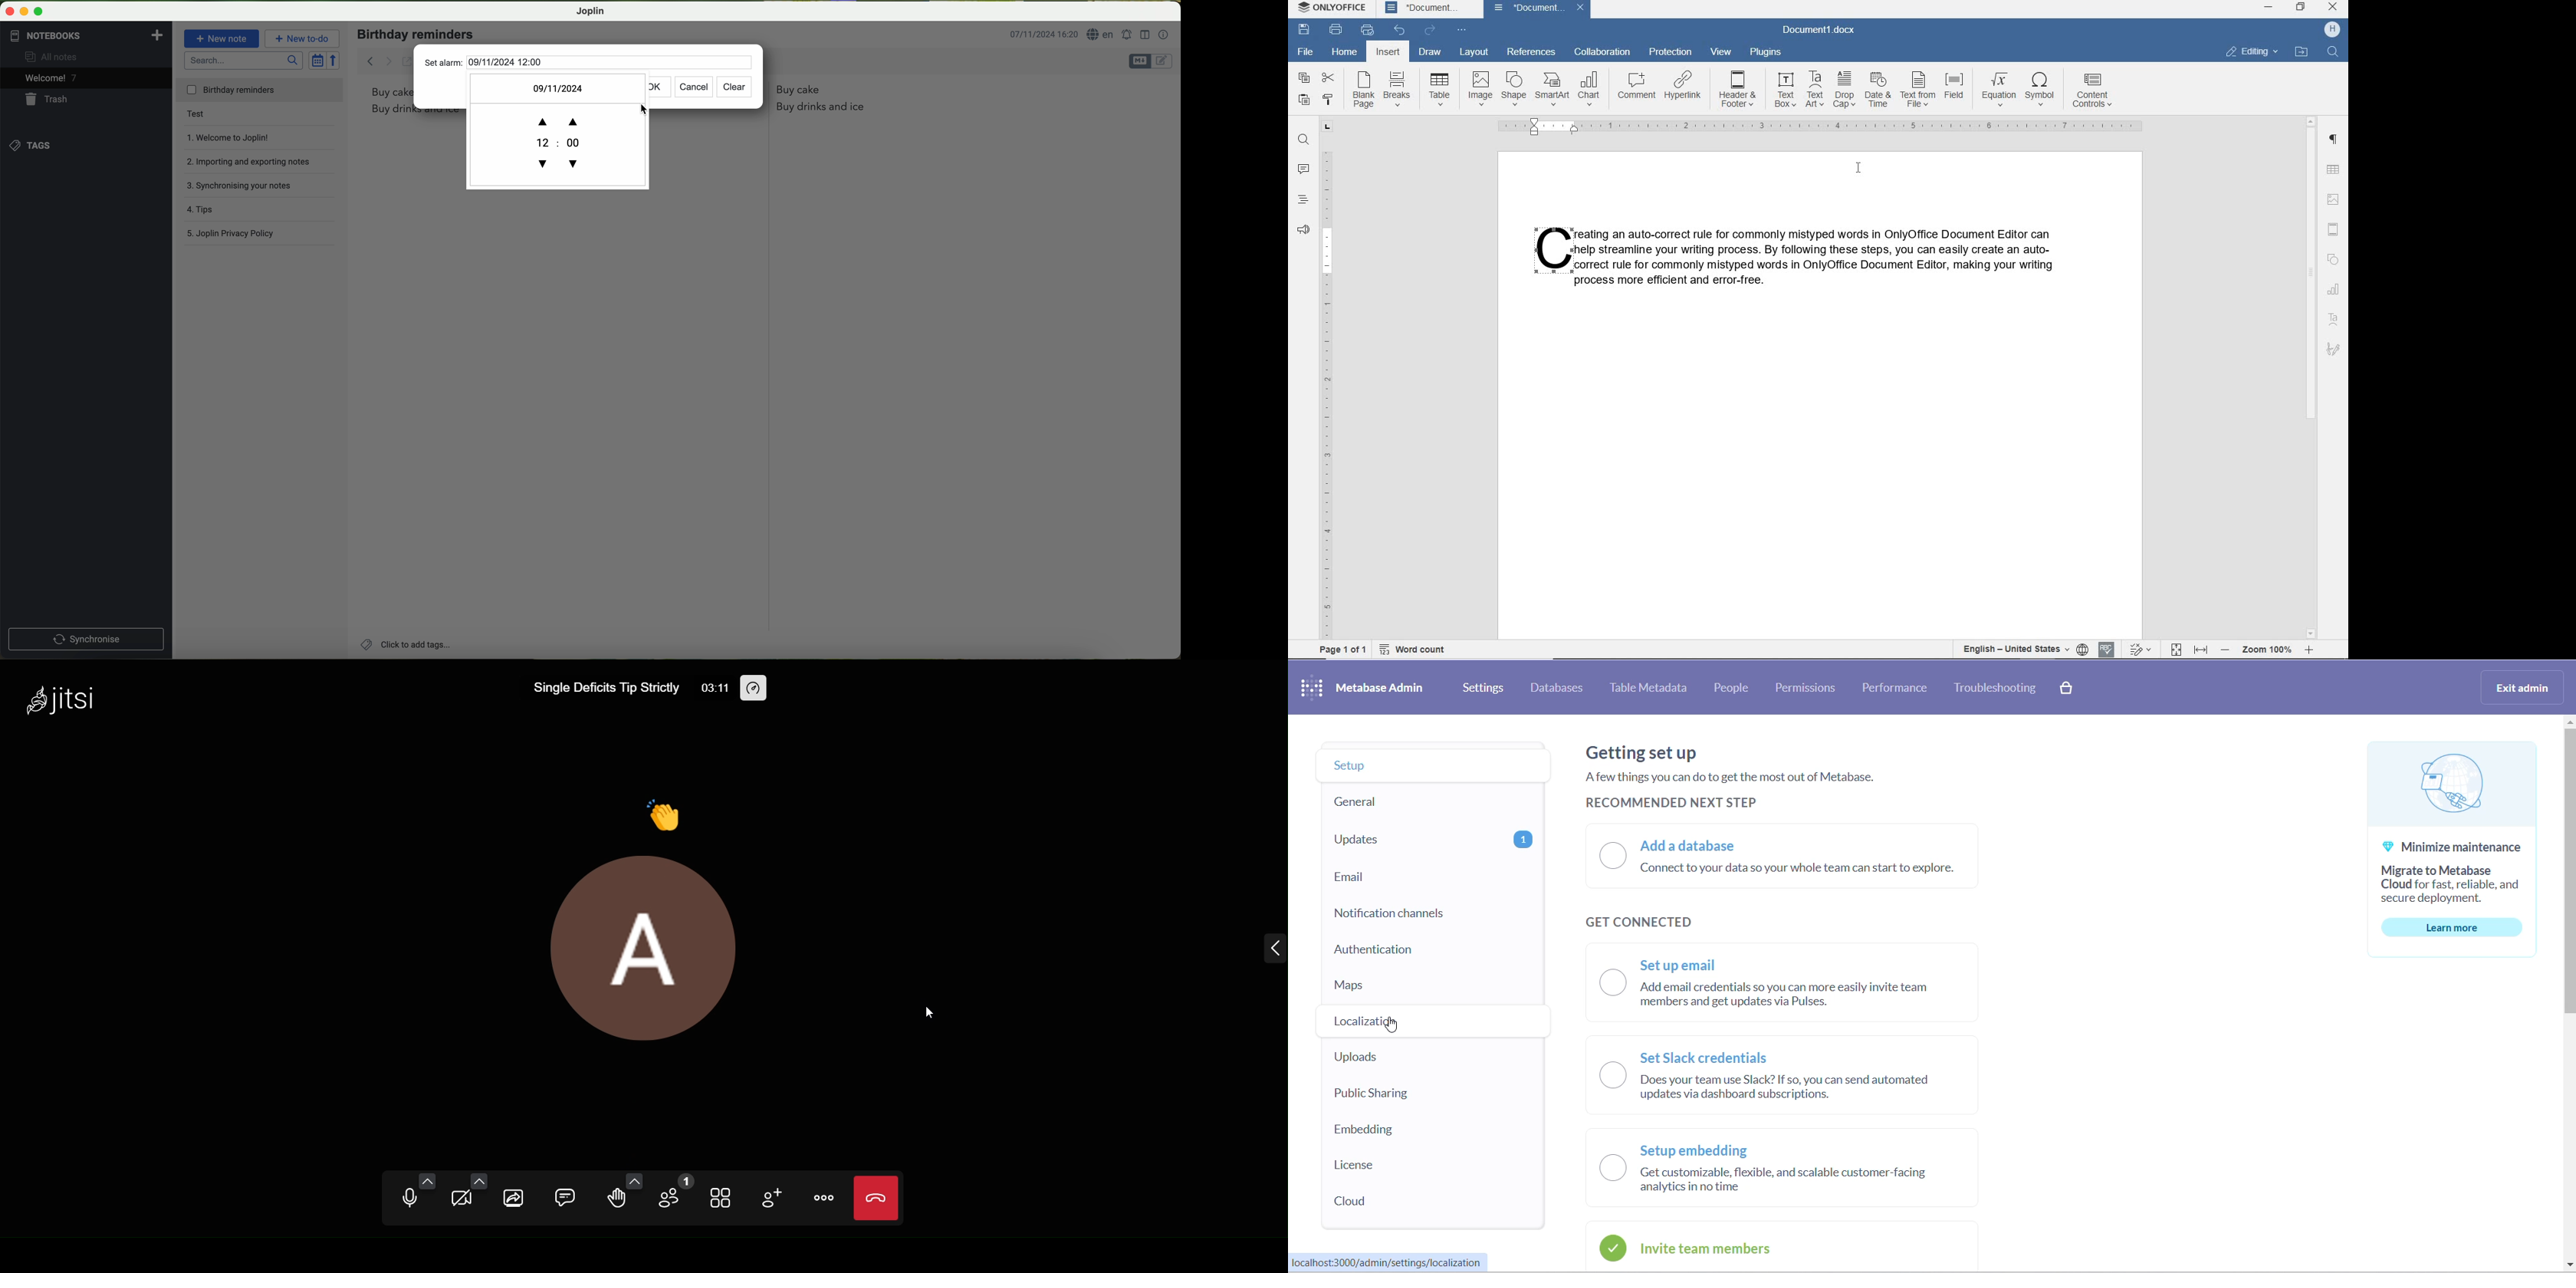  I want to click on set alarm, so click(1129, 35).